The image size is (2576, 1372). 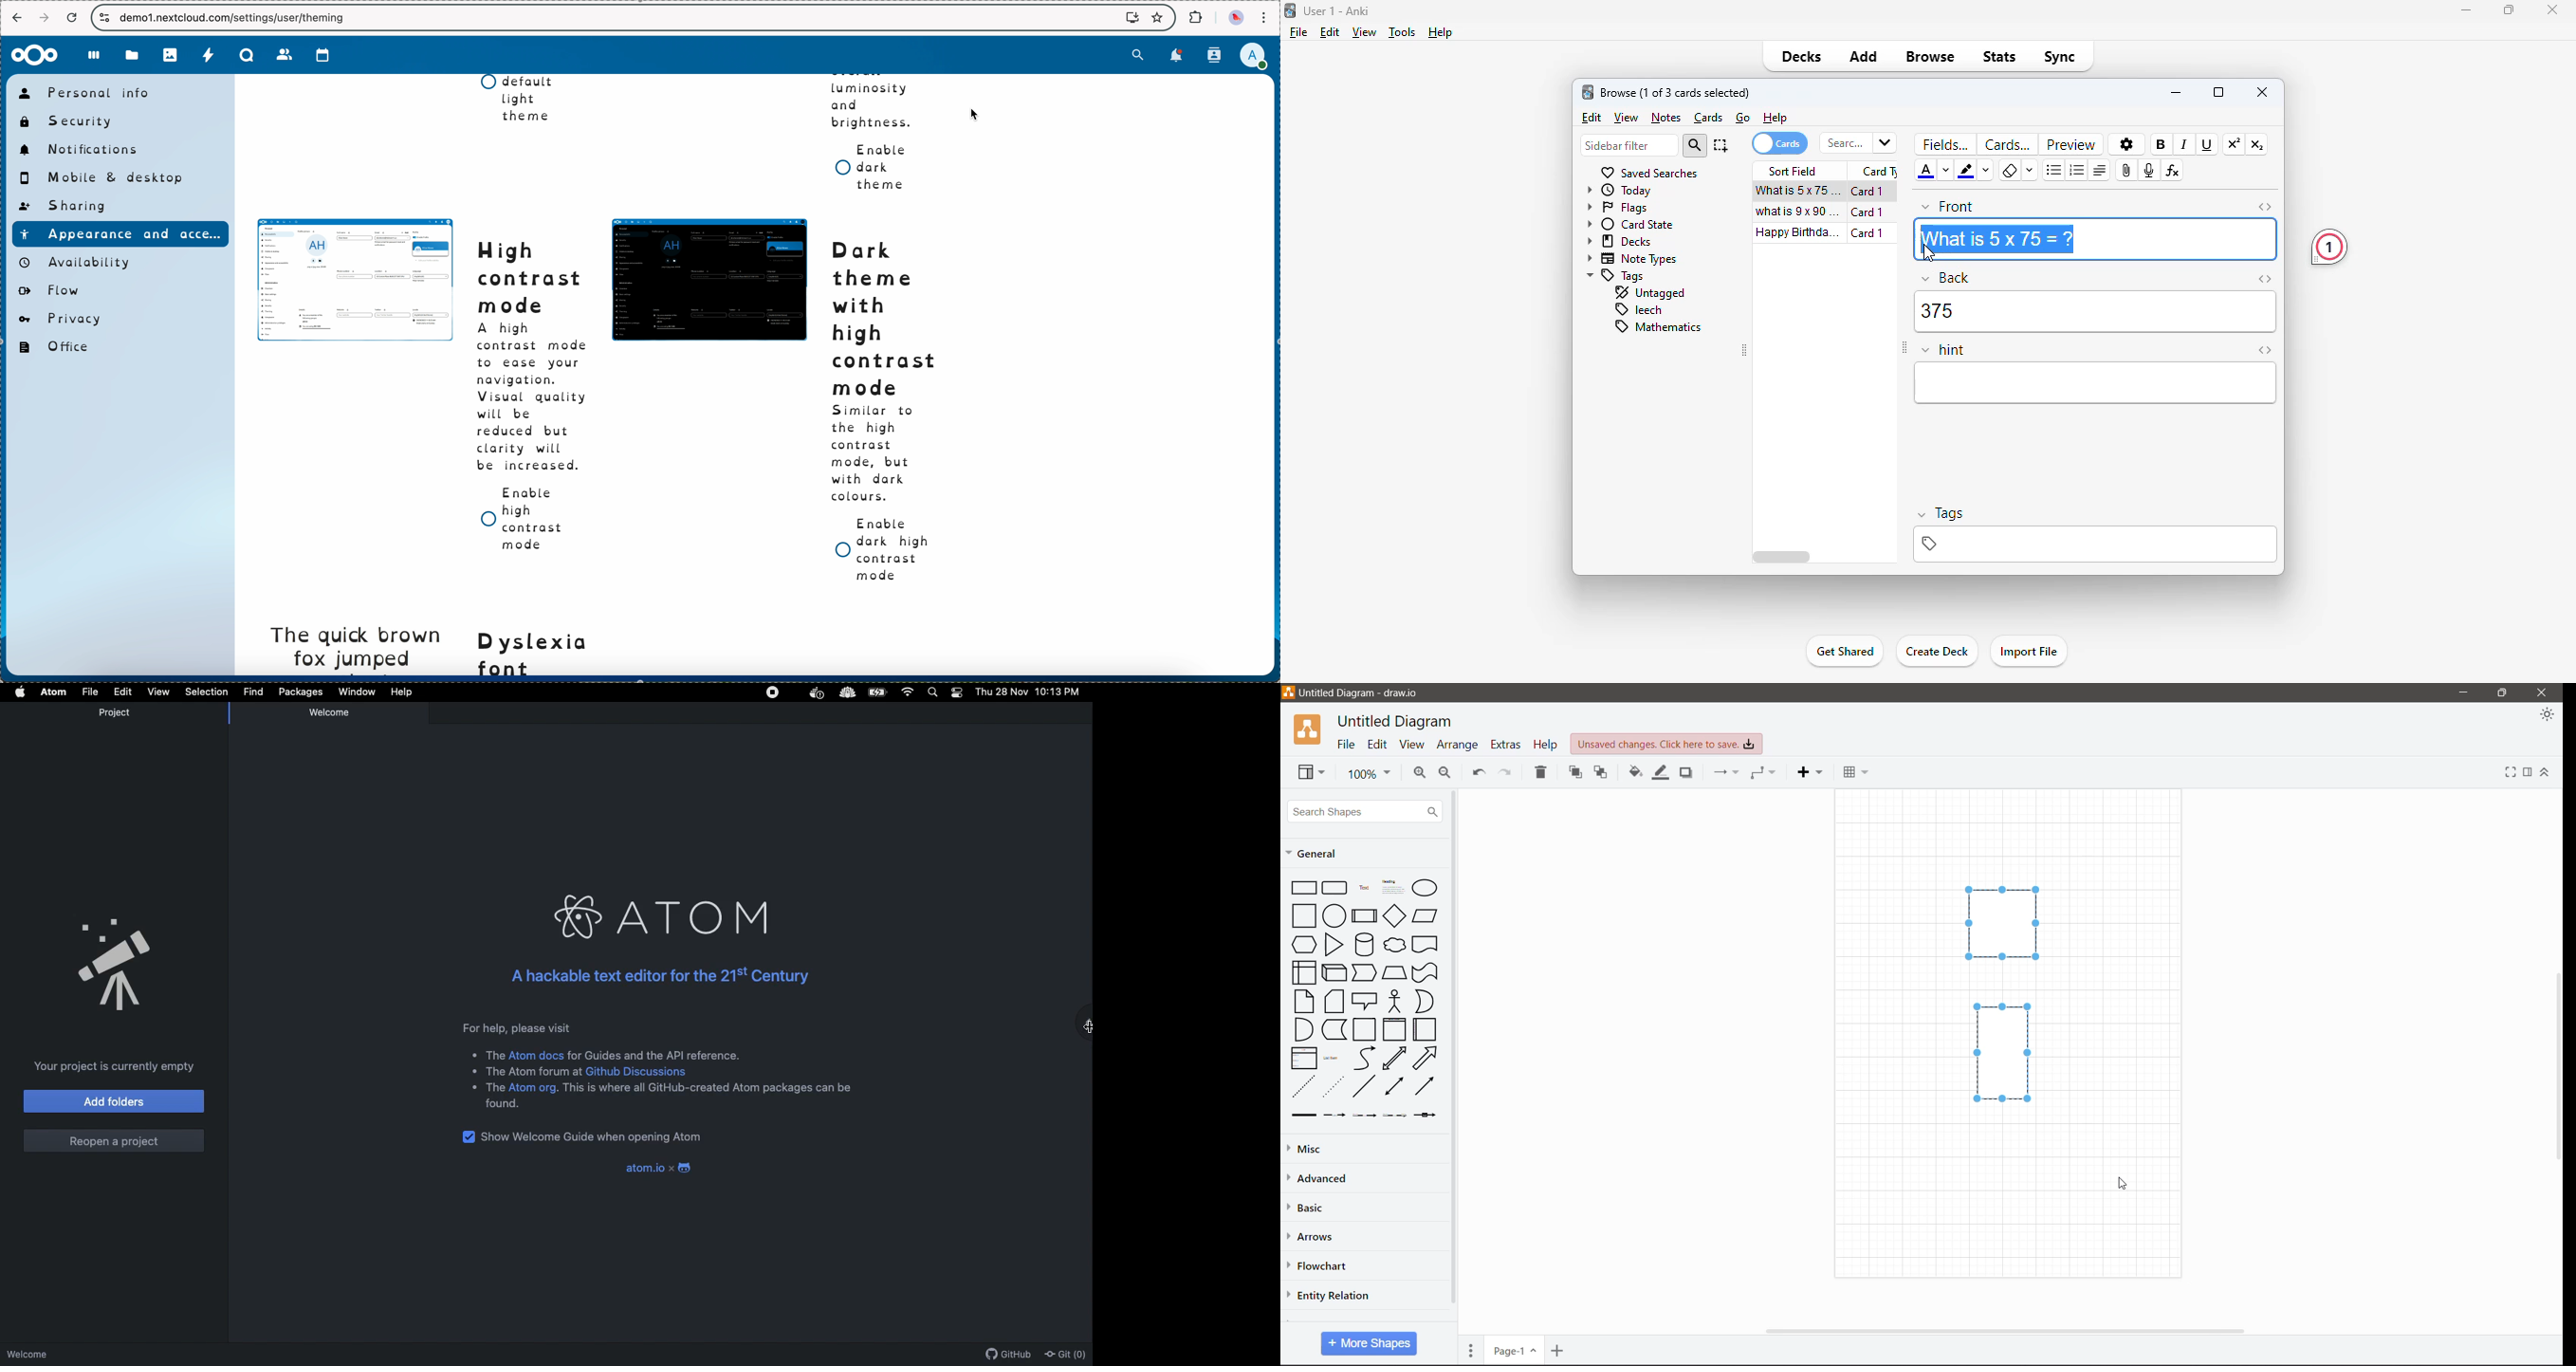 What do you see at coordinates (2510, 9) in the screenshot?
I see `maximize` at bounding box center [2510, 9].